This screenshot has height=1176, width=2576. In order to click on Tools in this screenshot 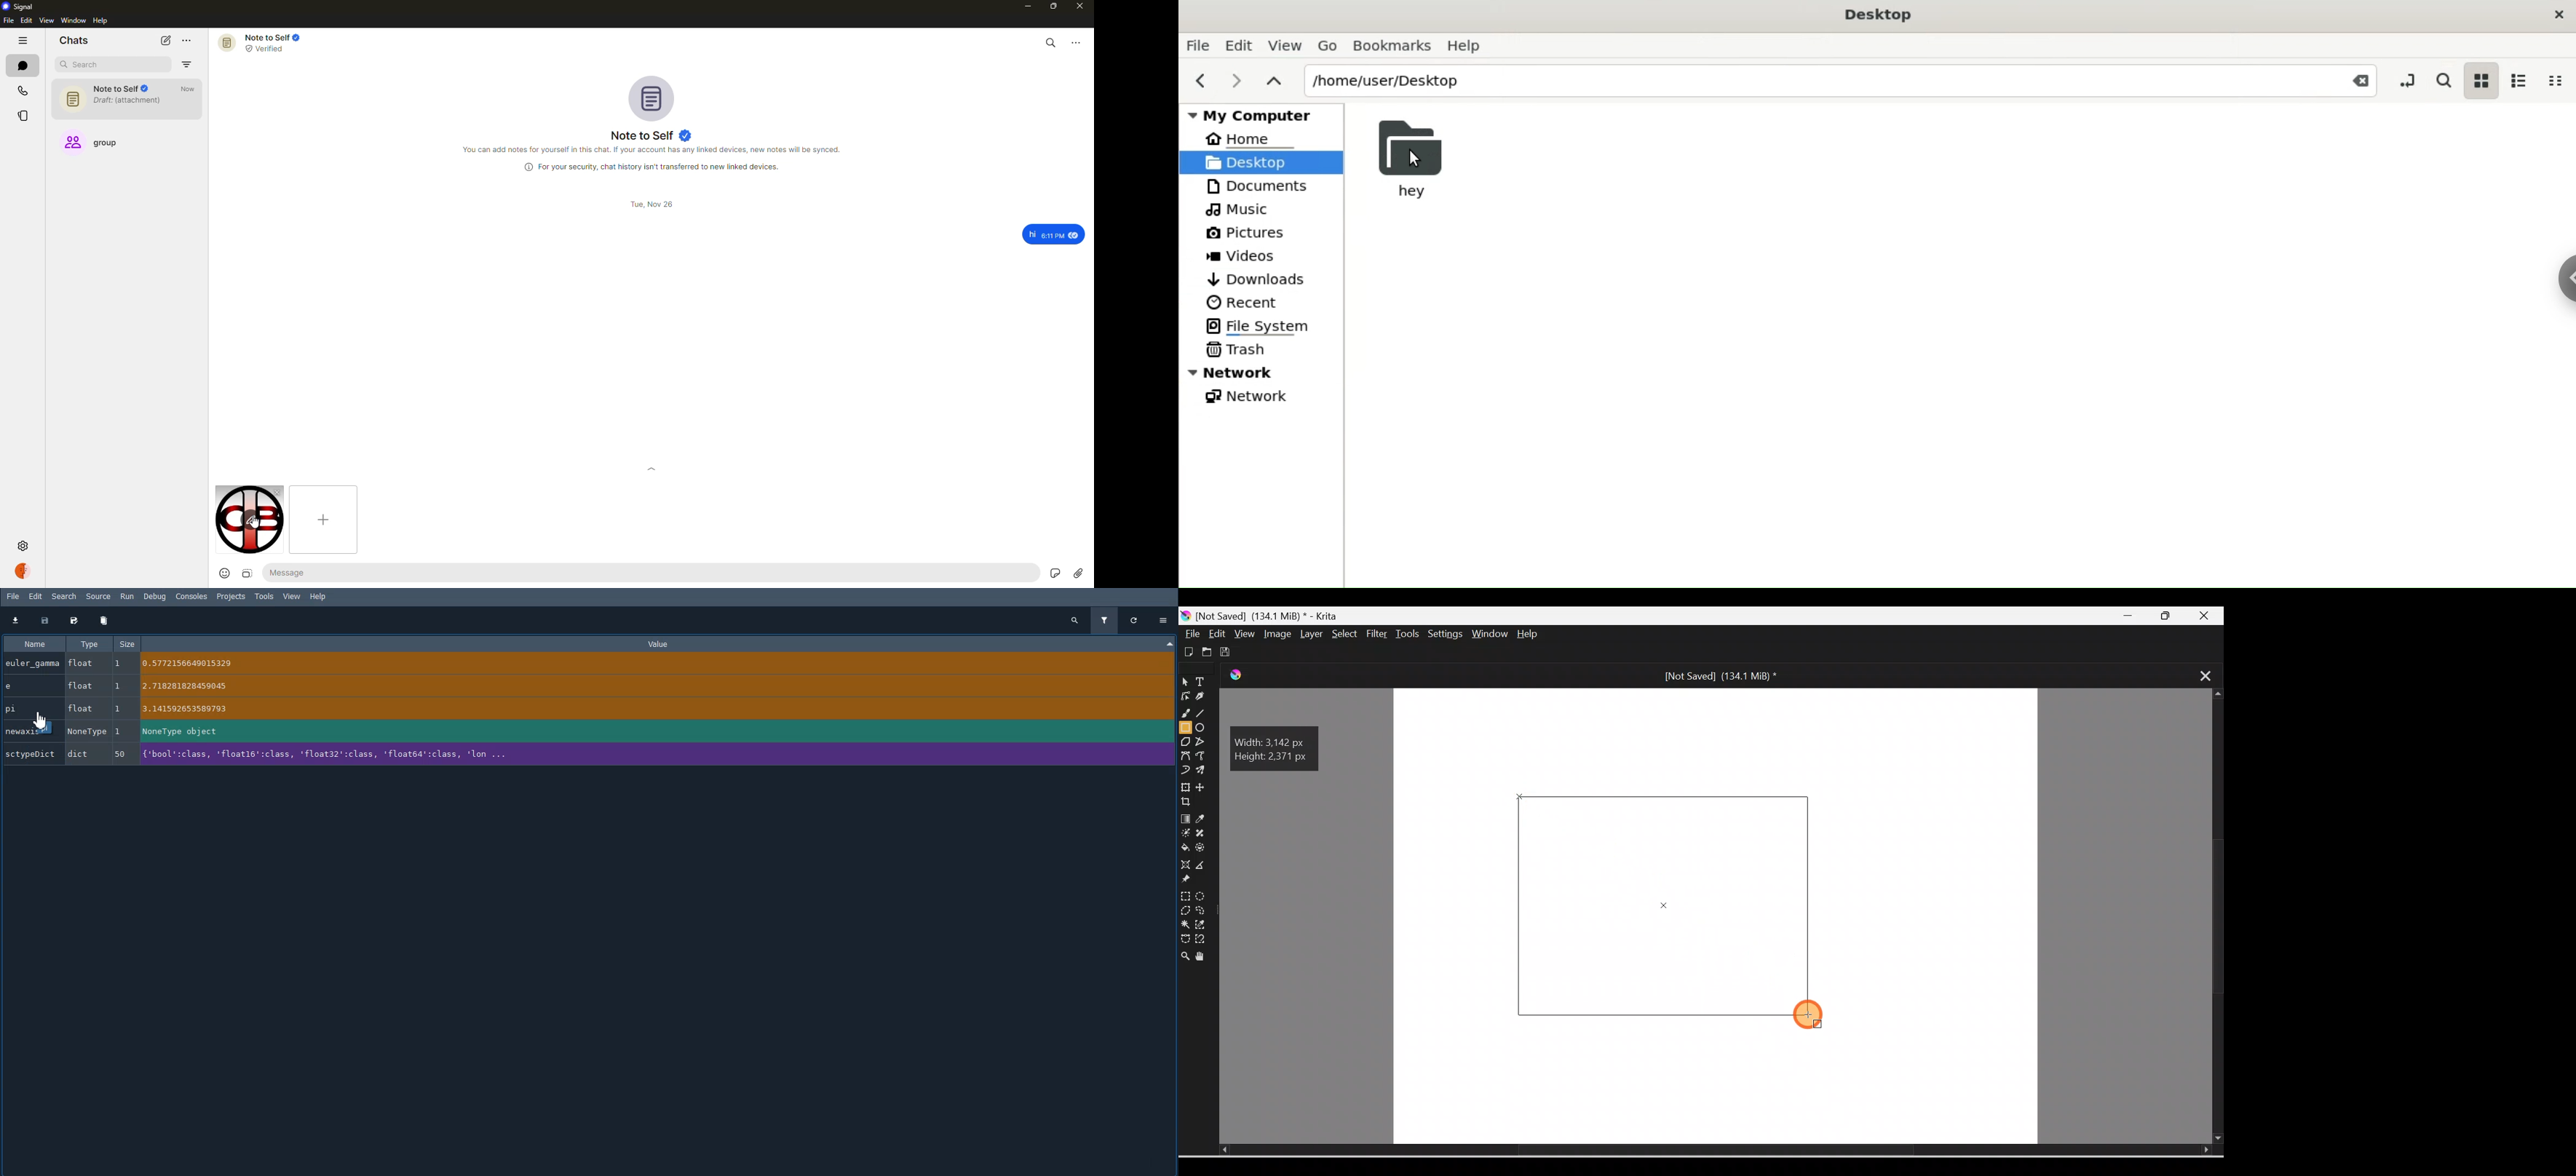, I will do `click(1409, 634)`.